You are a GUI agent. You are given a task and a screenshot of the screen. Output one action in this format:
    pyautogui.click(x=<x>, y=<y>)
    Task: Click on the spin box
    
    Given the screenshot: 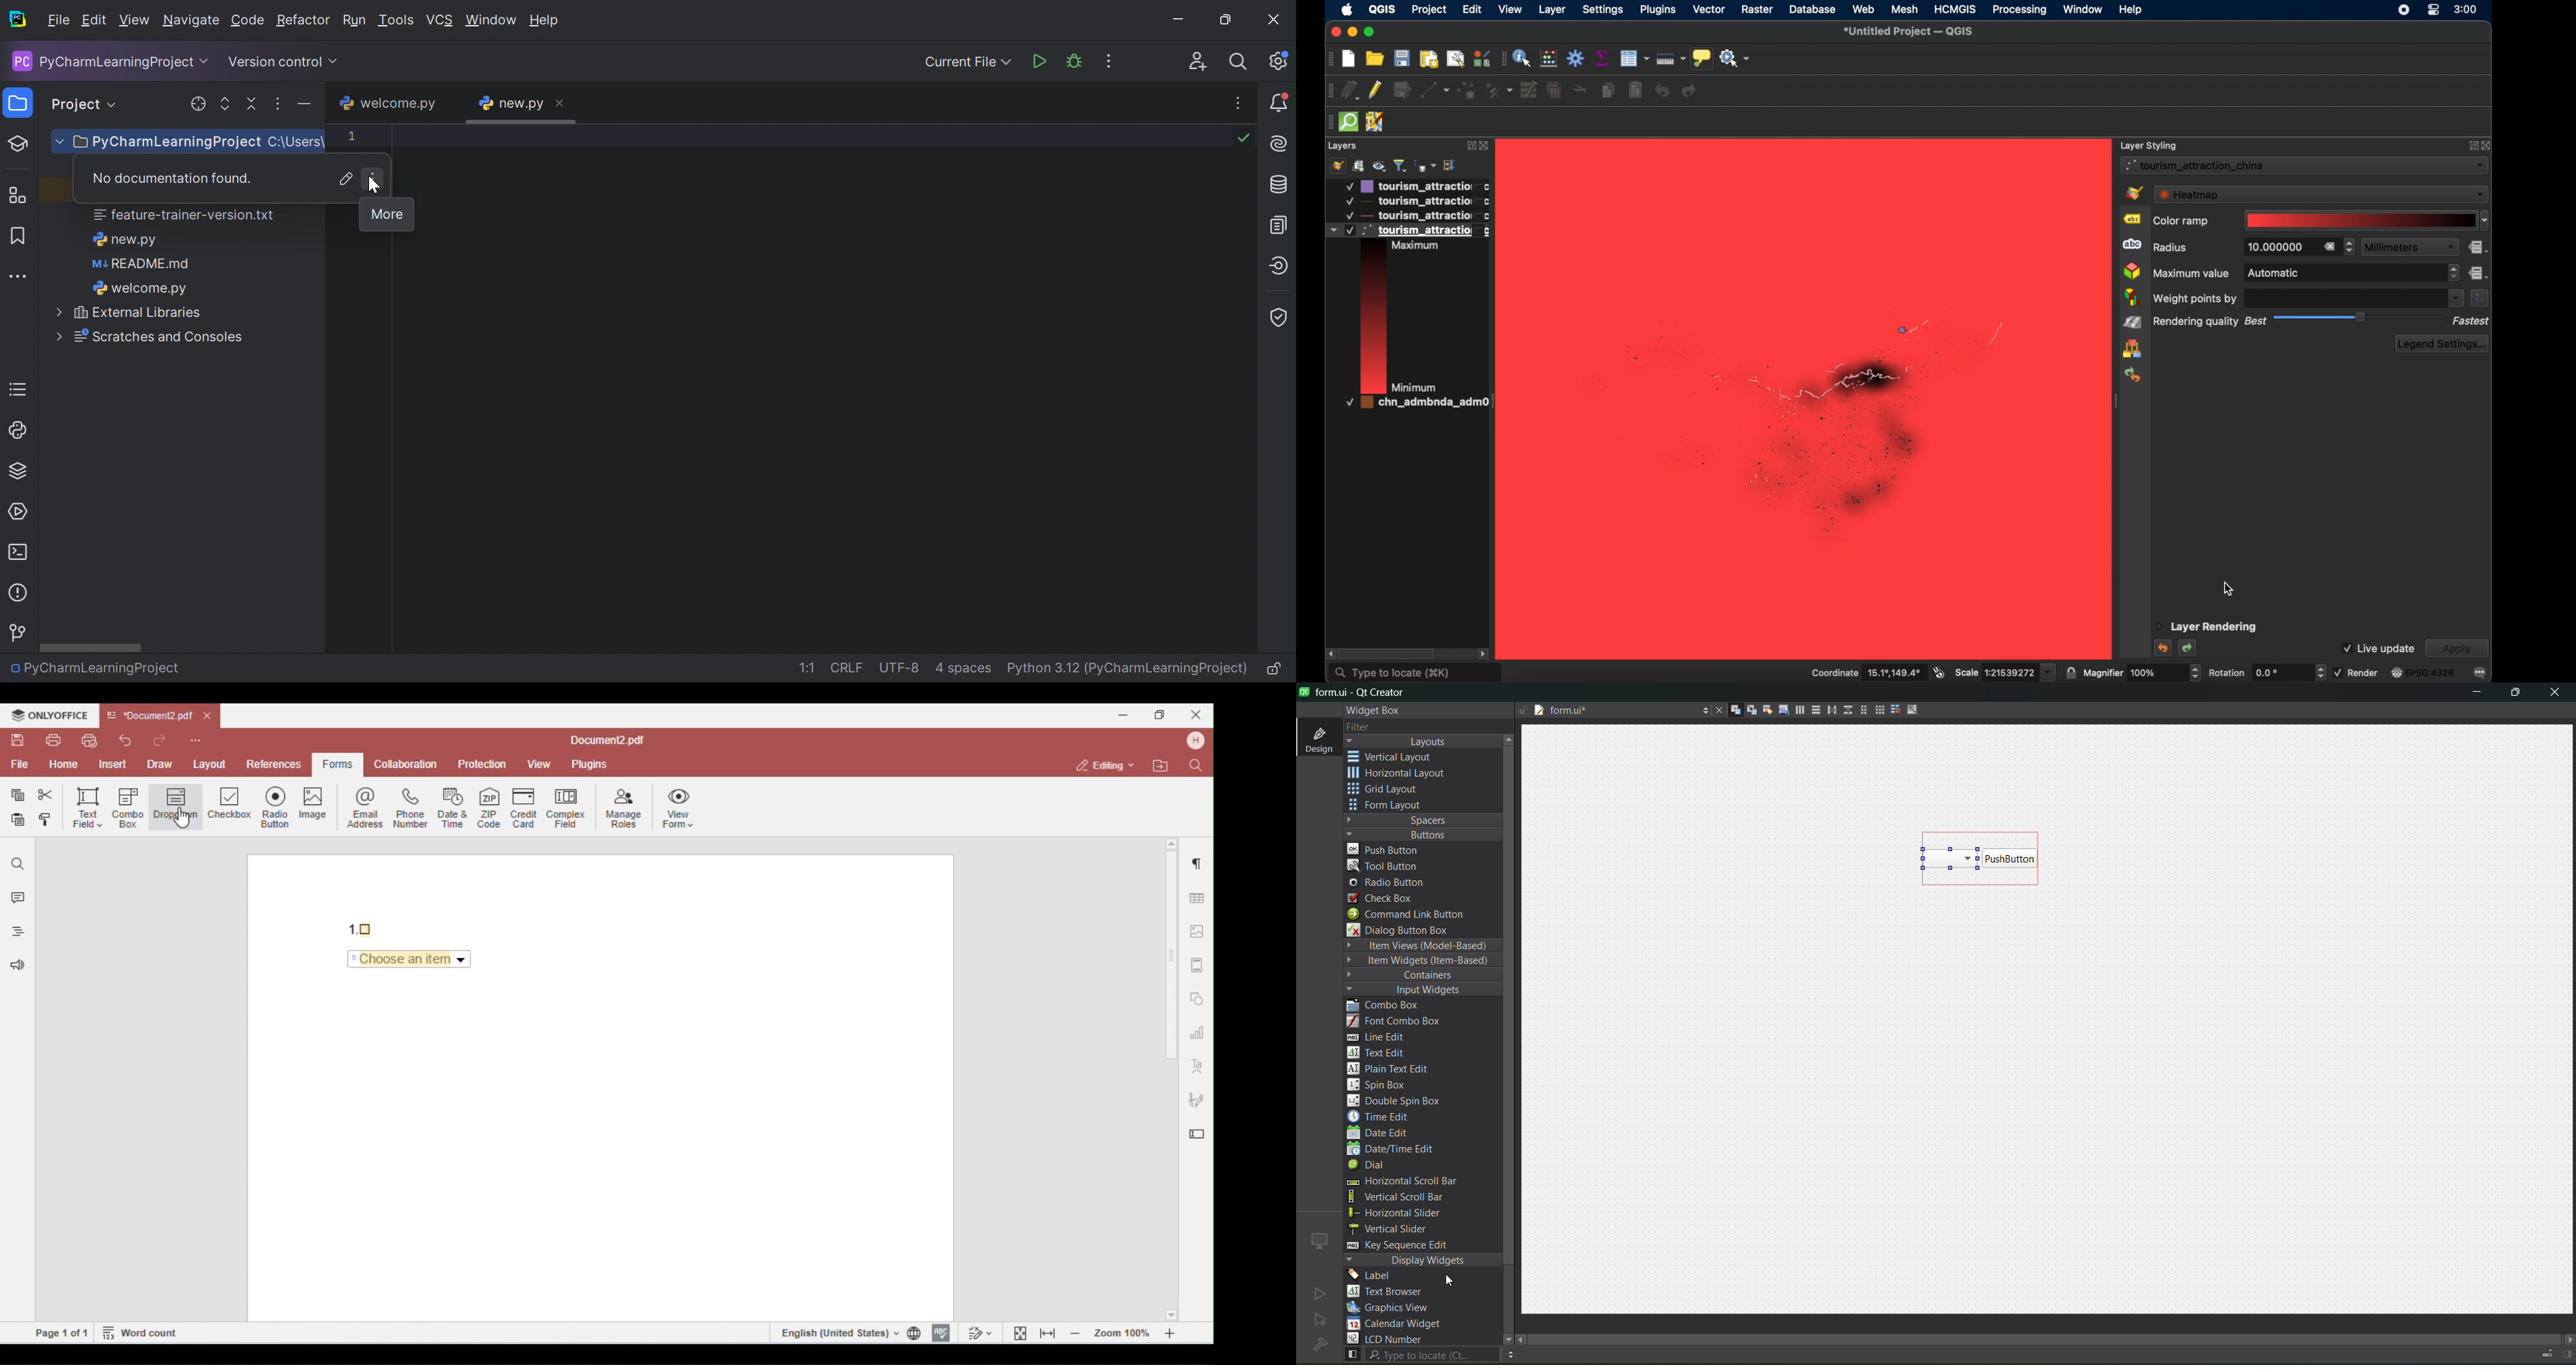 What is the action you would take?
    pyautogui.click(x=1383, y=1084)
    